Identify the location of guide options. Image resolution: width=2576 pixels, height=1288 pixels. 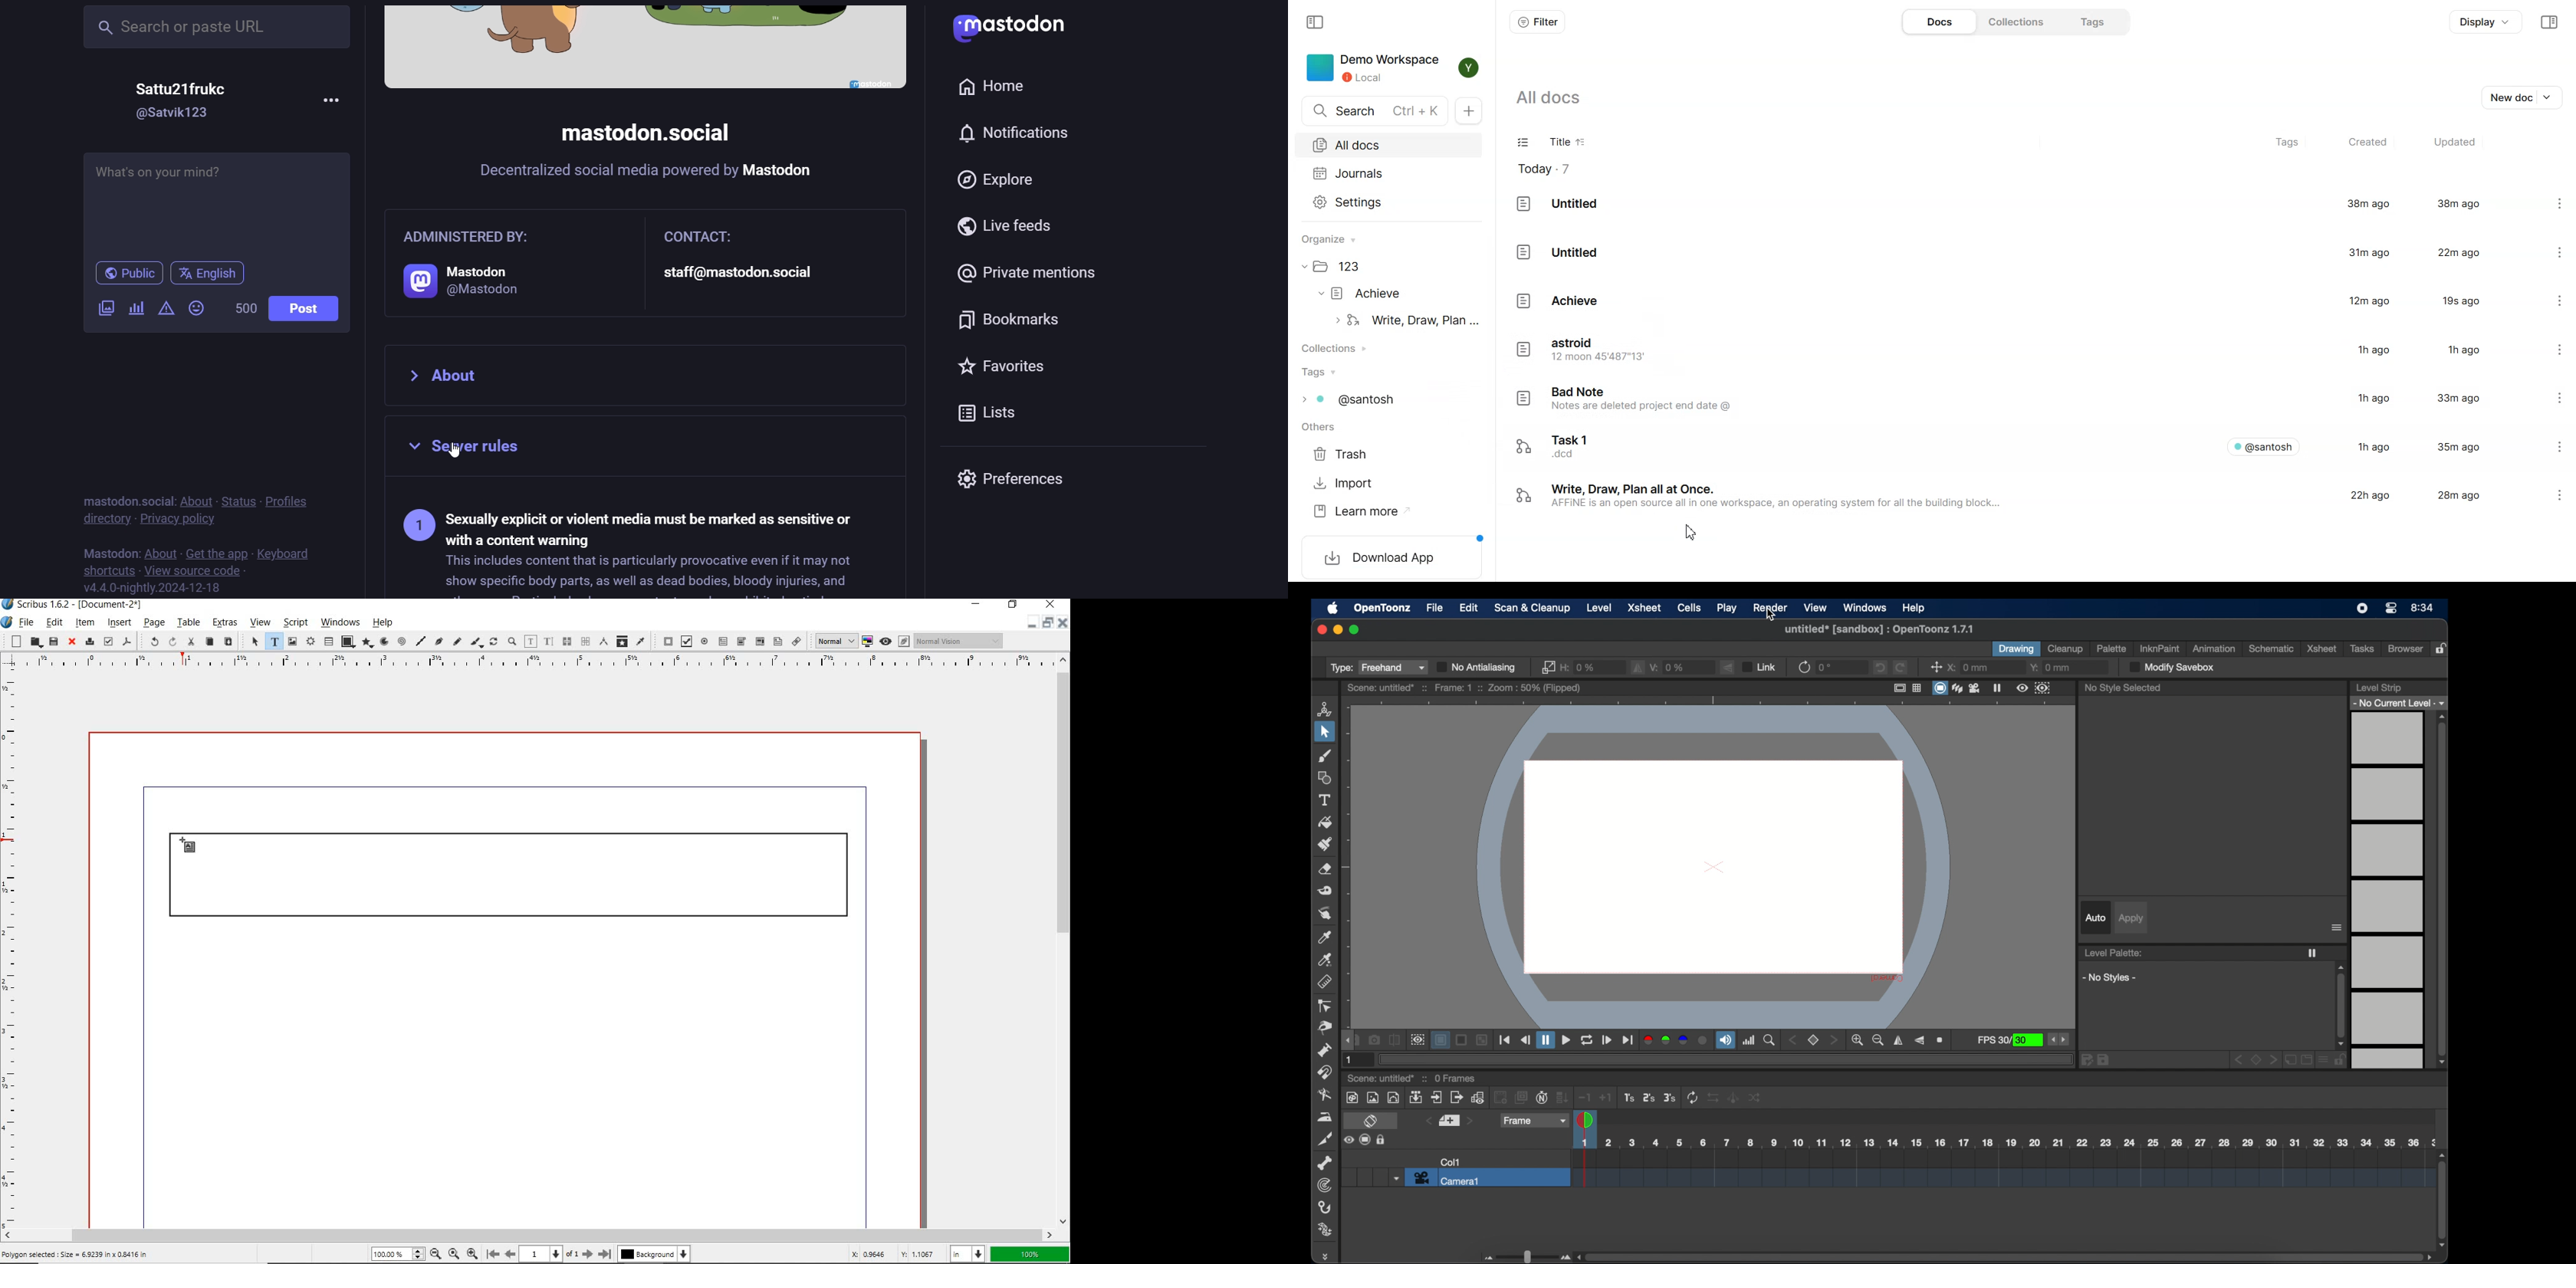
(1908, 687).